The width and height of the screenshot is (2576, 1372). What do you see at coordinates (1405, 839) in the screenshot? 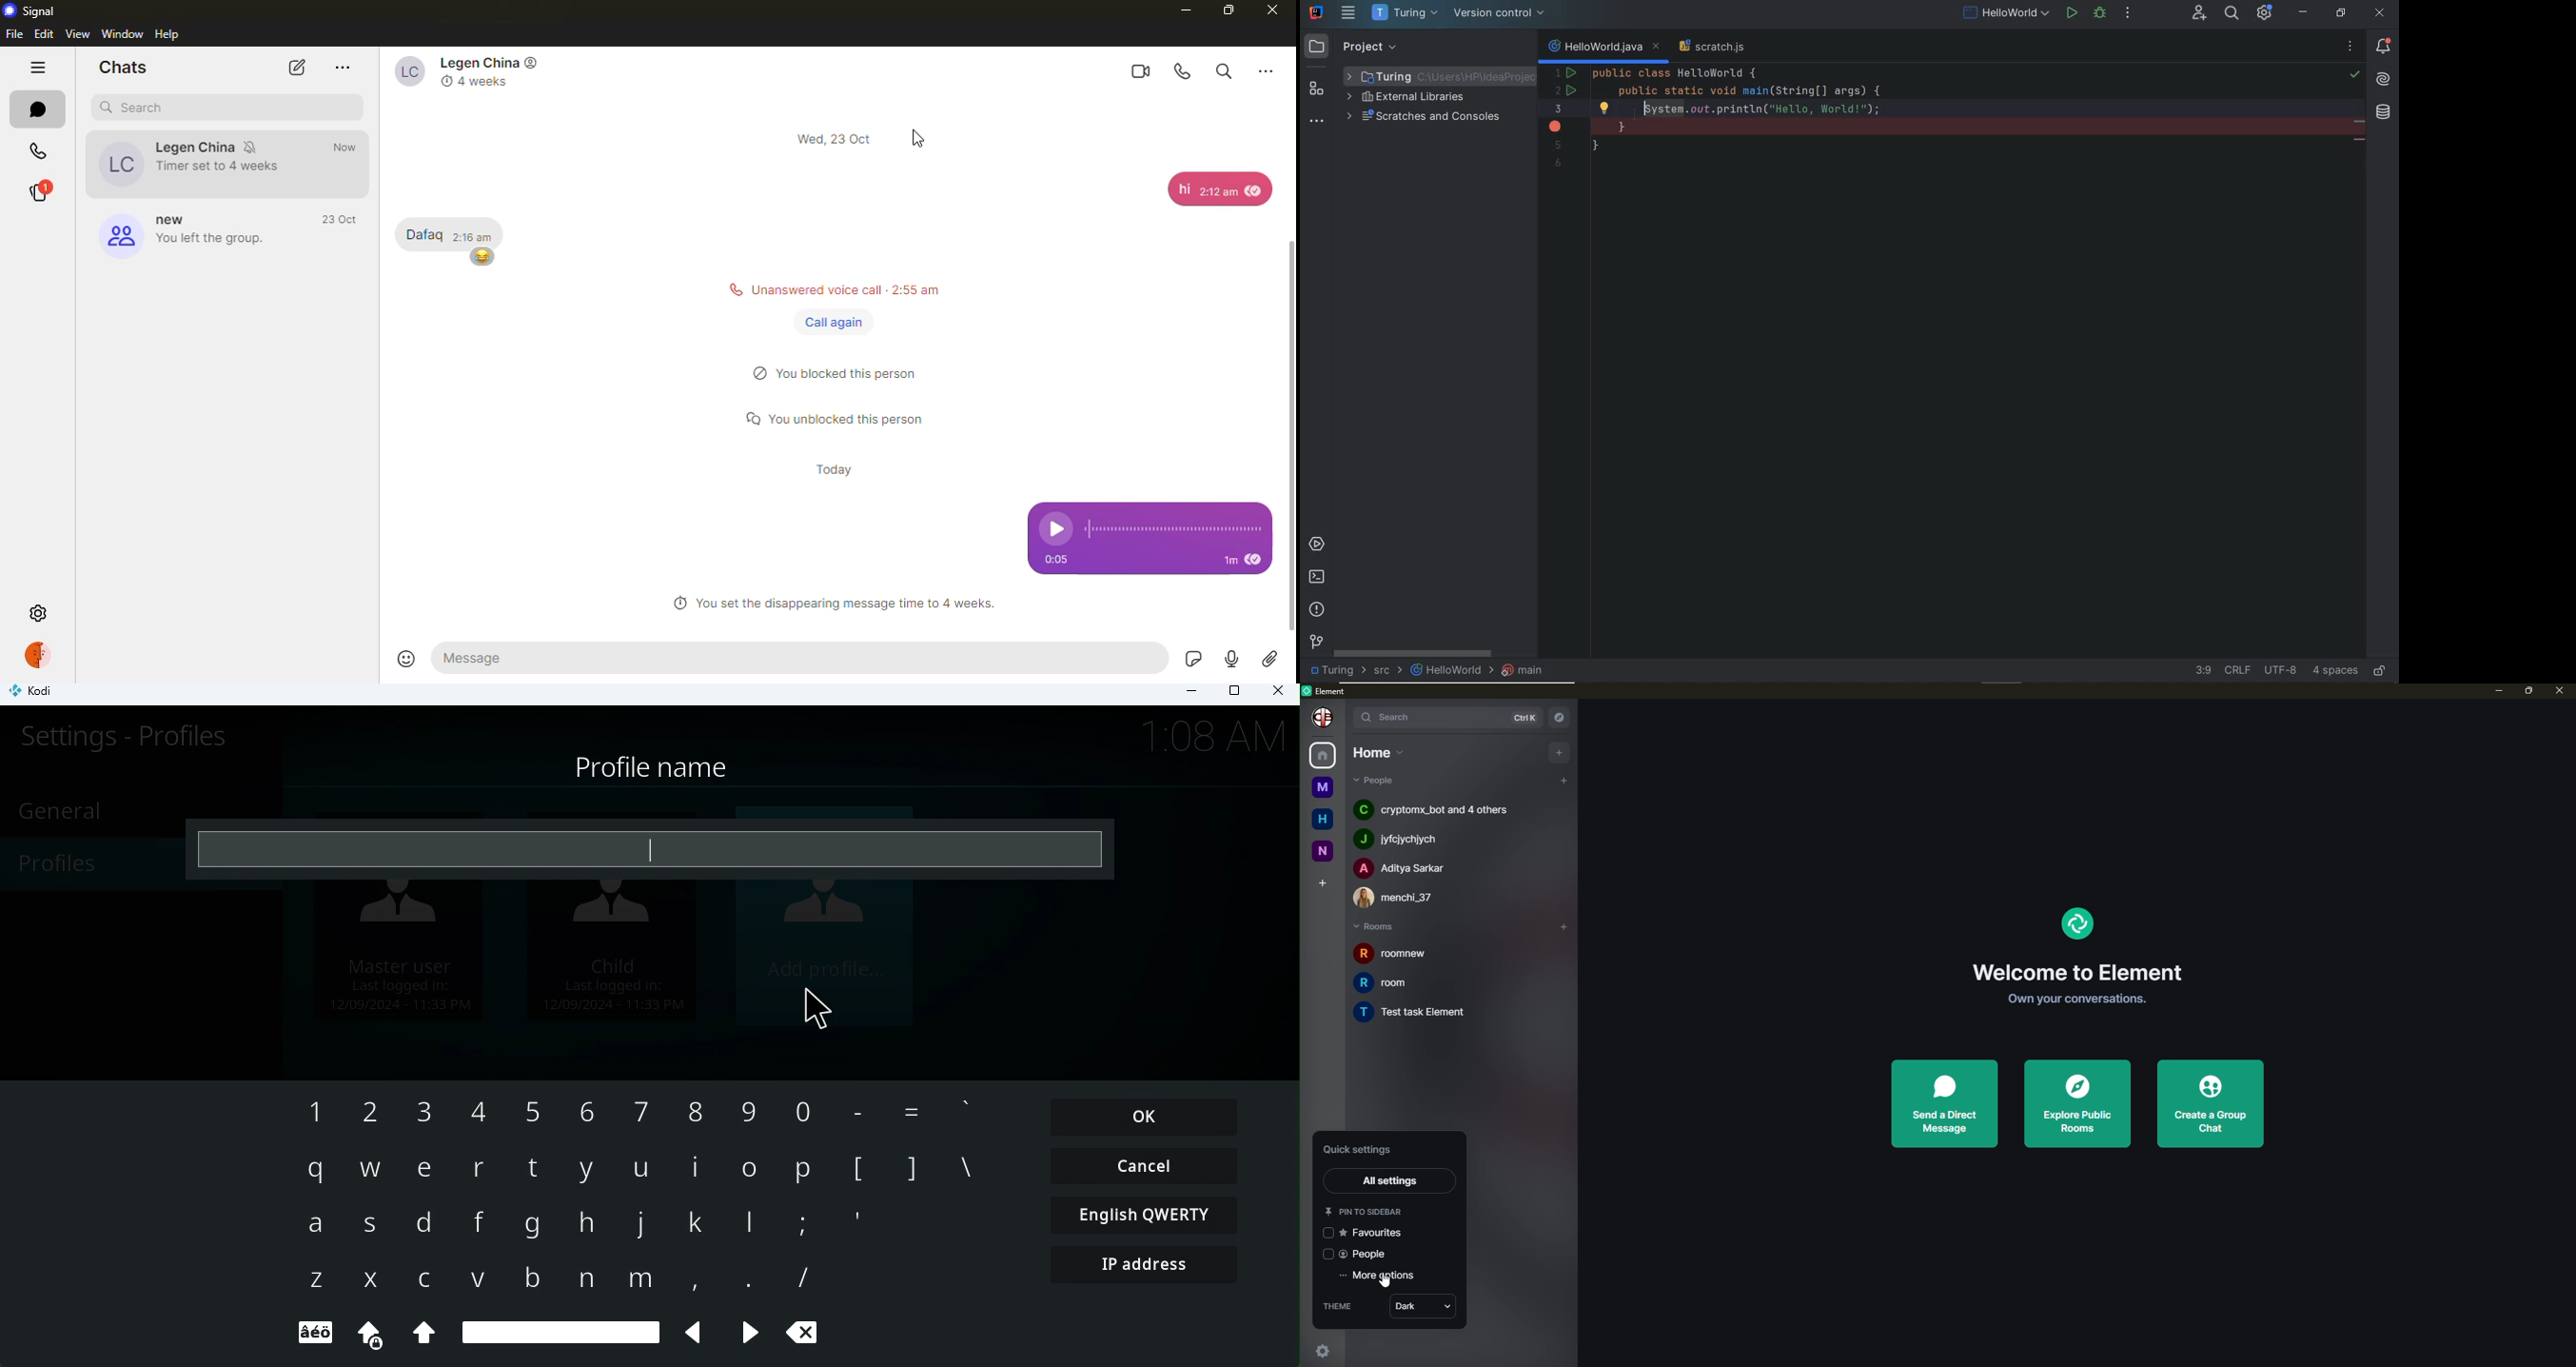
I see `people` at bounding box center [1405, 839].